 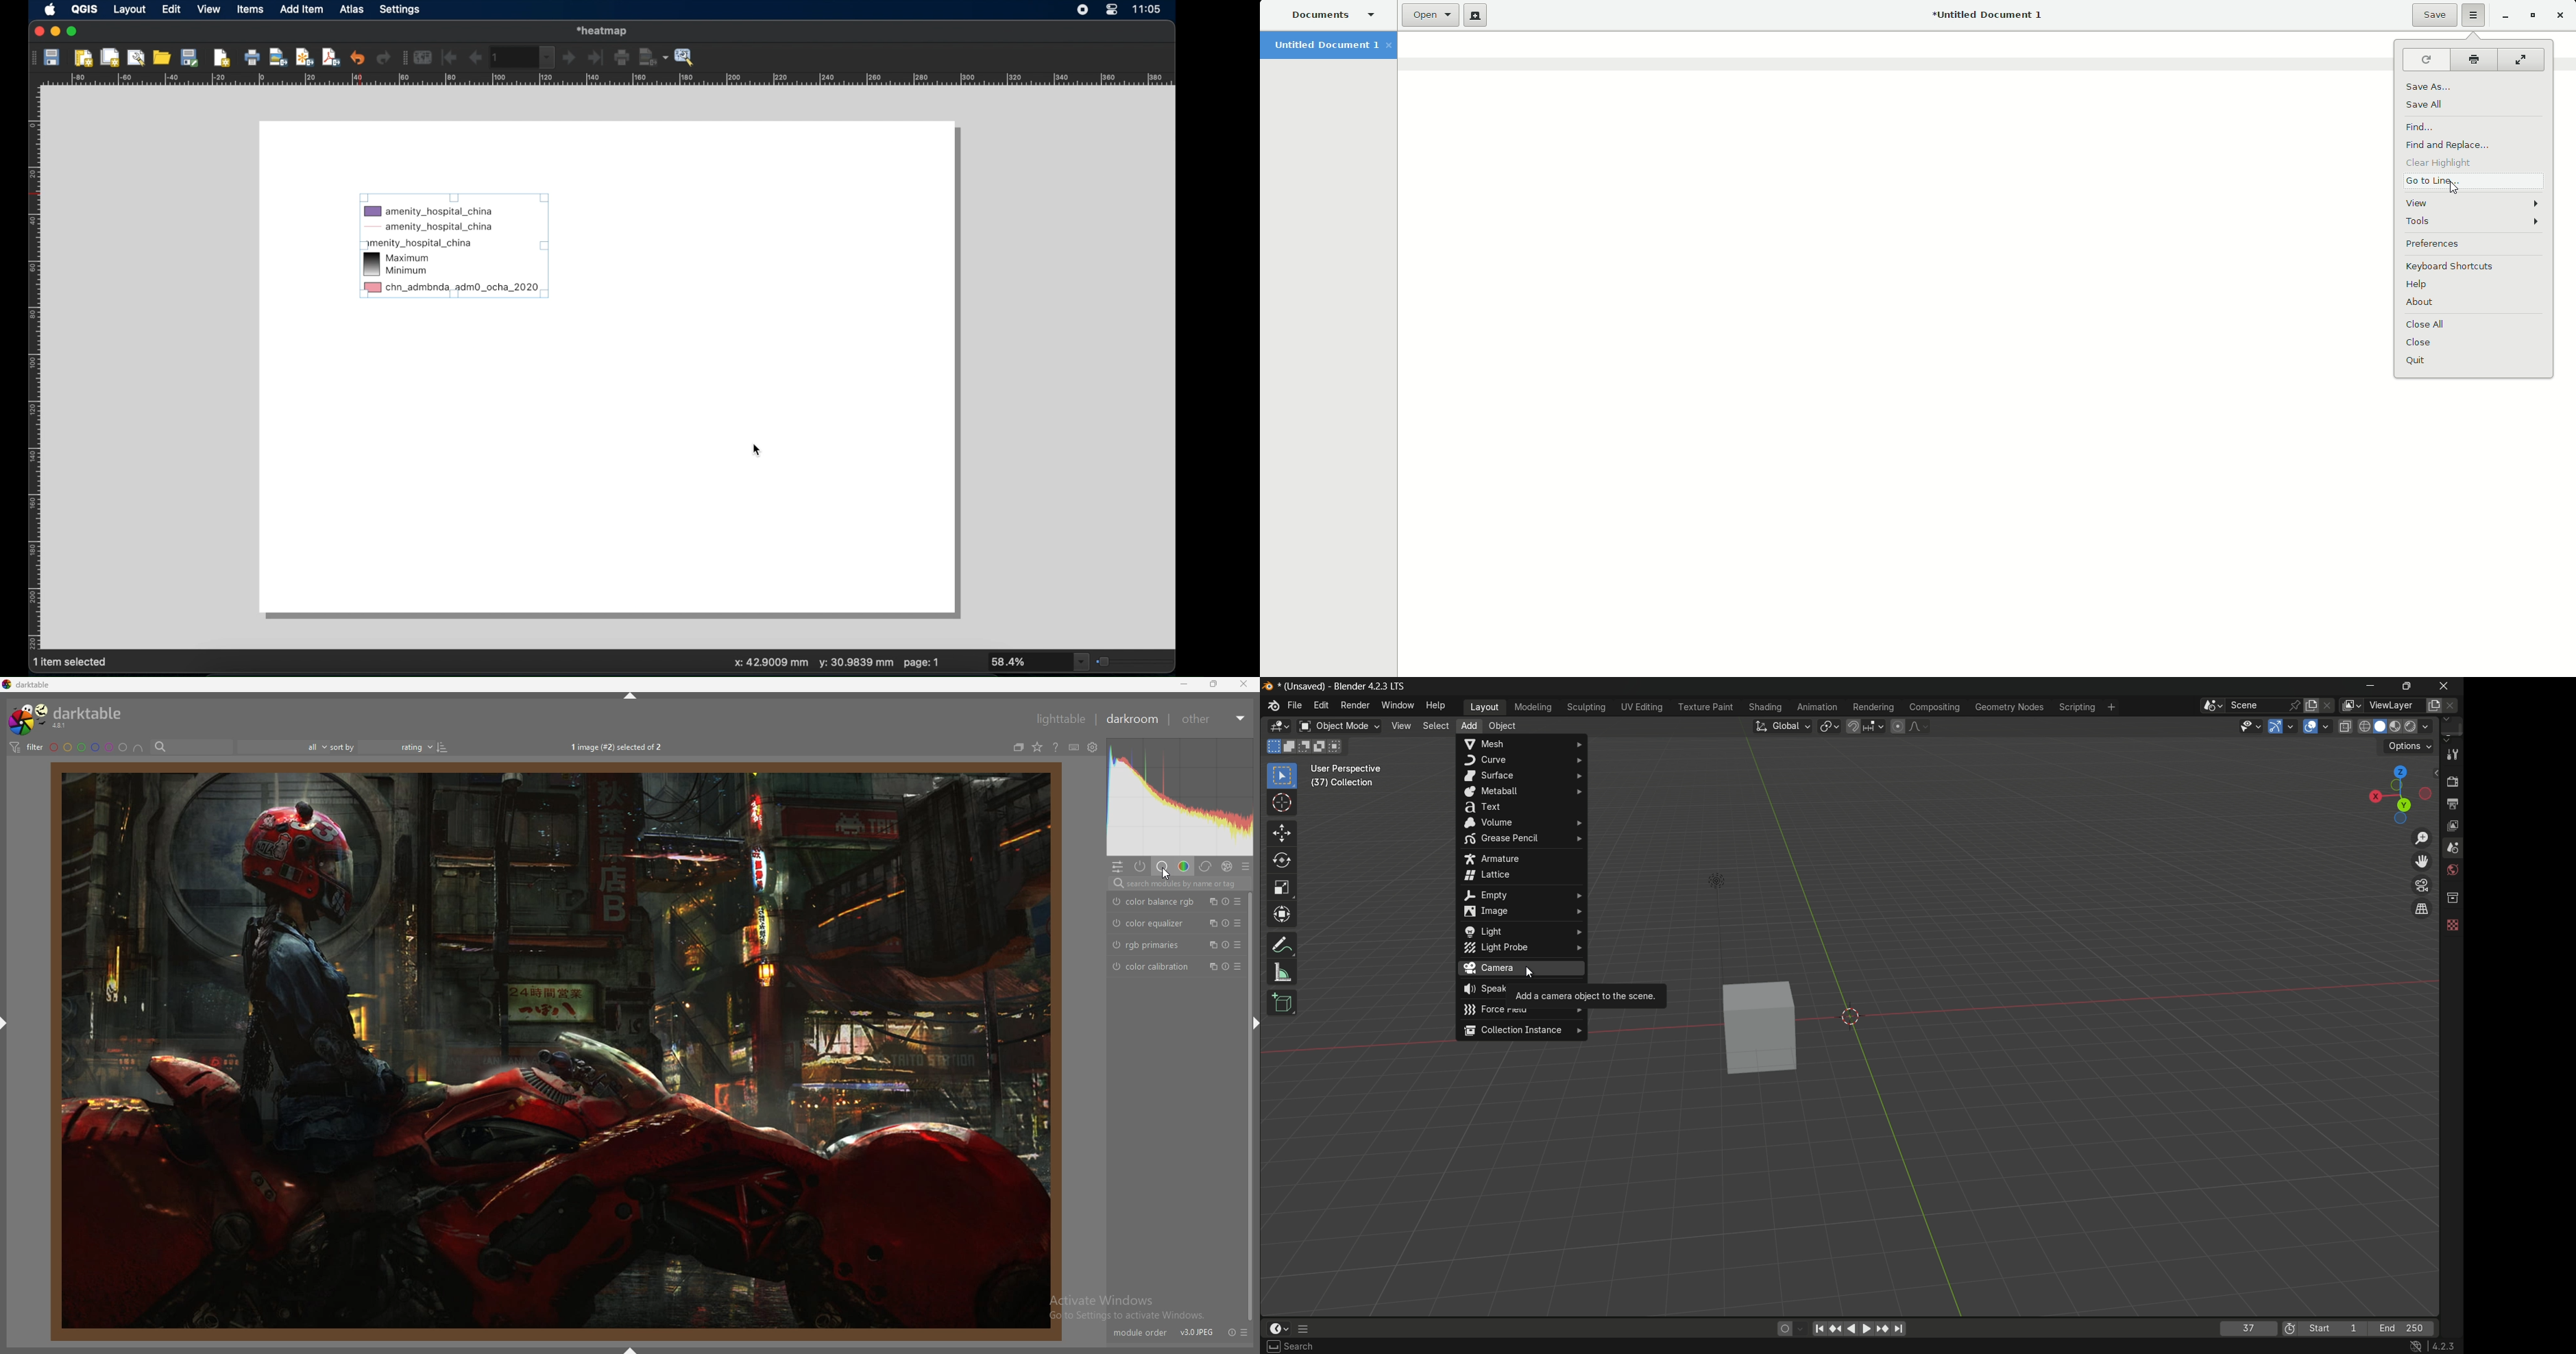 What do you see at coordinates (2352, 706) in the screenshot?
I see `view layer` at bounding box center [2352, 706].